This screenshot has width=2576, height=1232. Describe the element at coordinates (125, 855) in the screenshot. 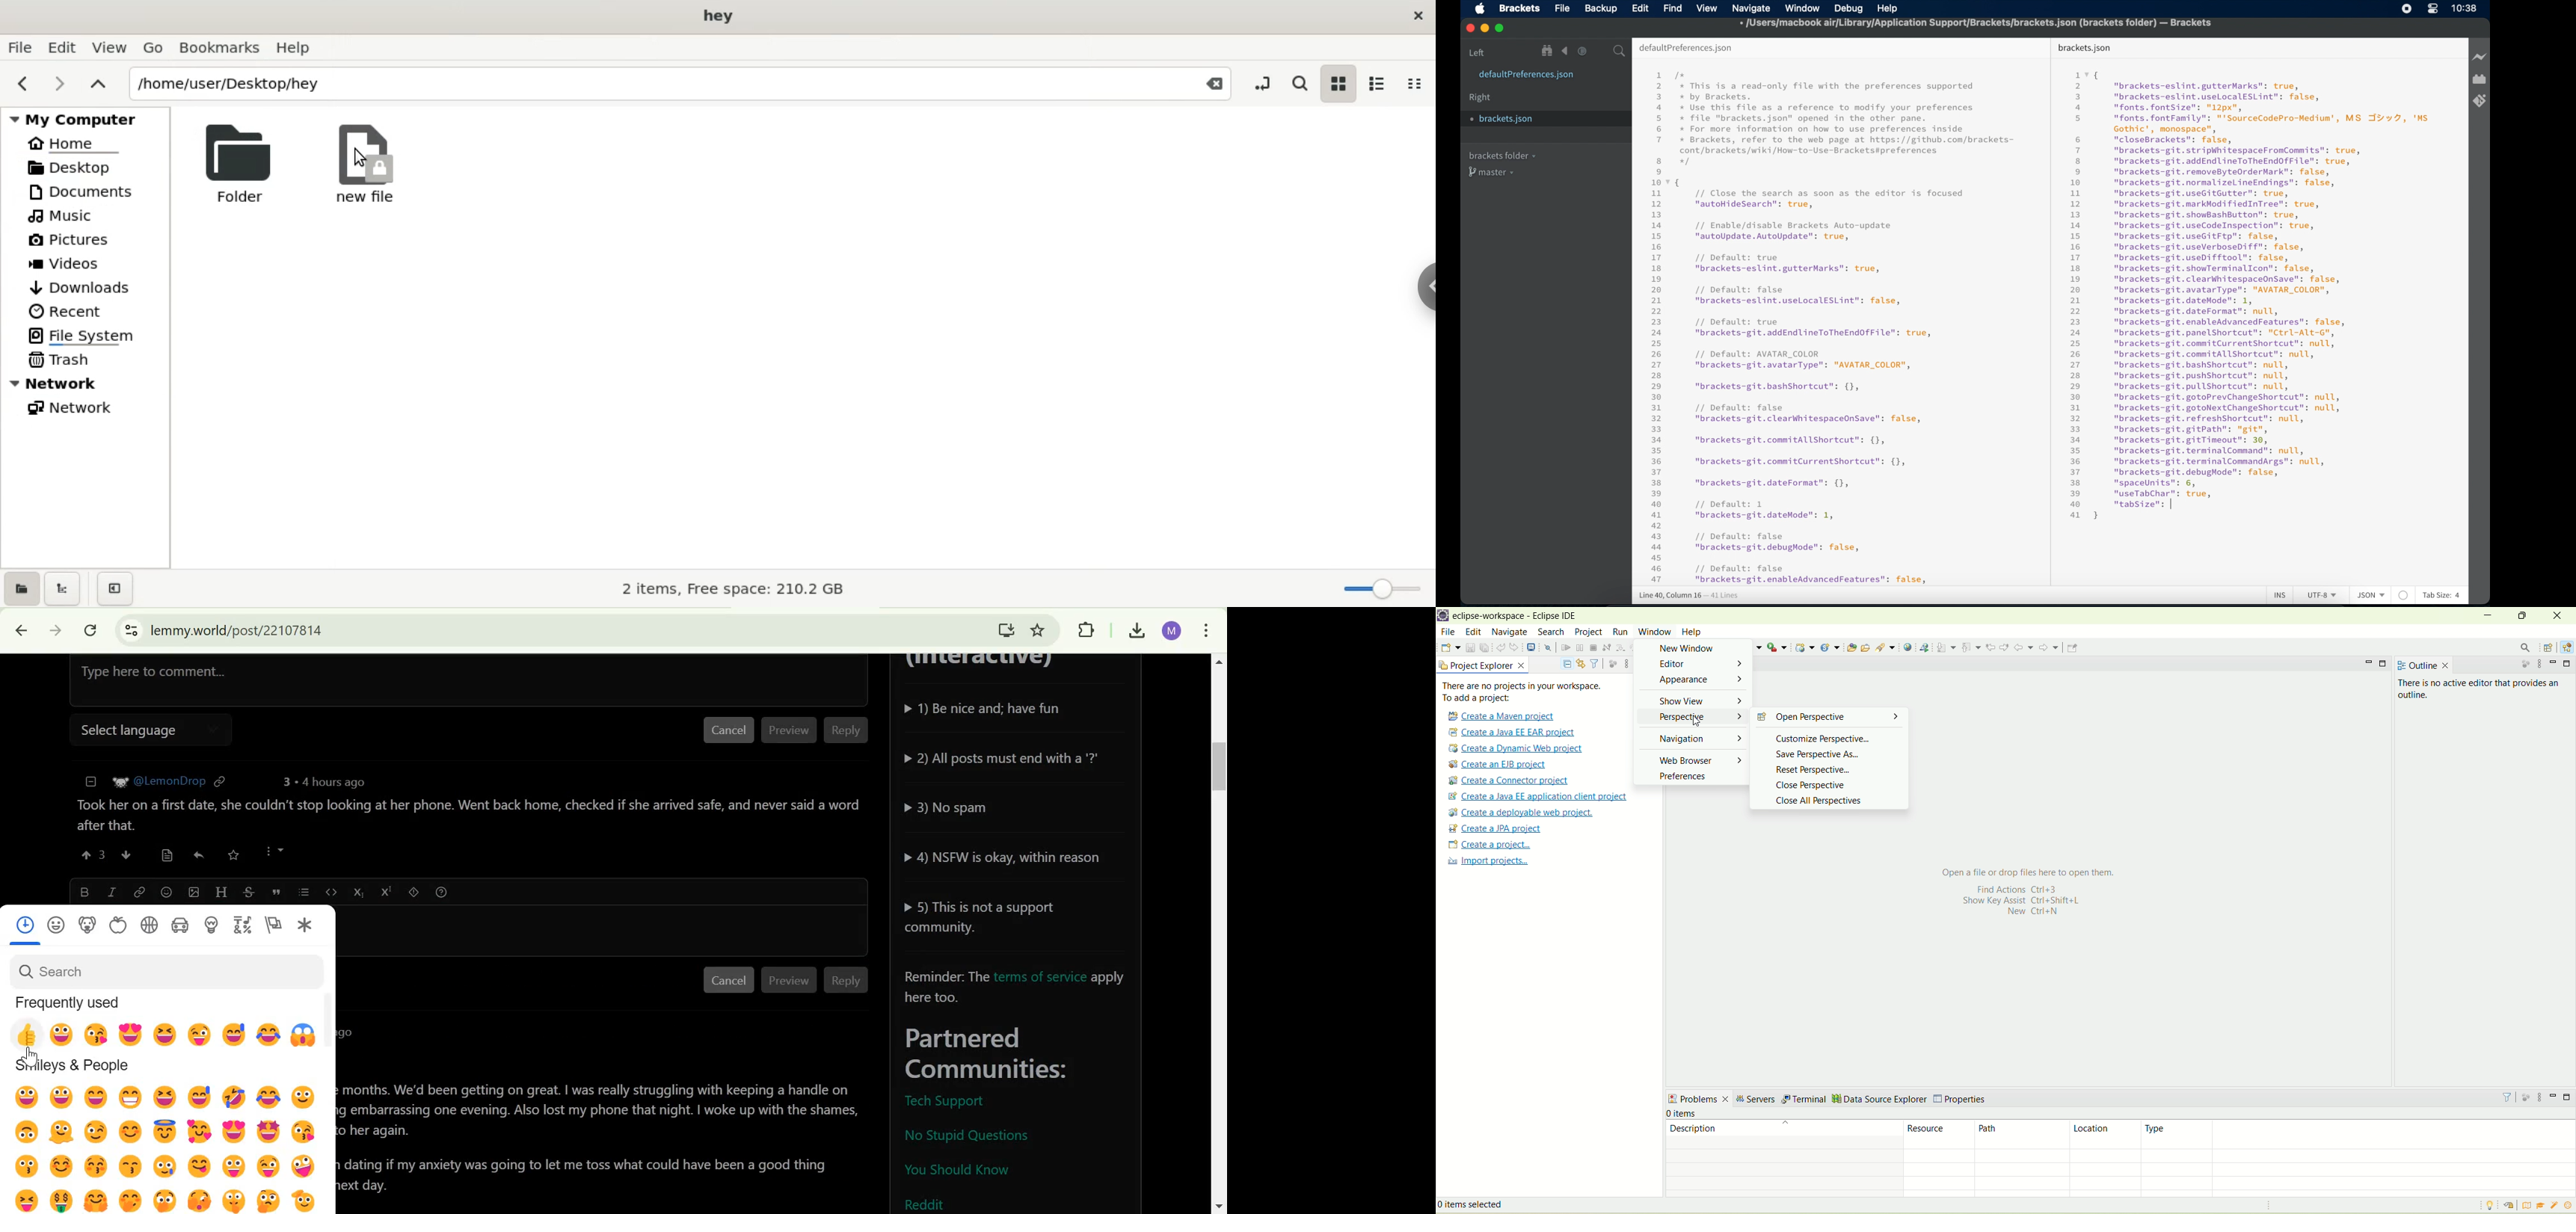

I see `downvote` at that location.